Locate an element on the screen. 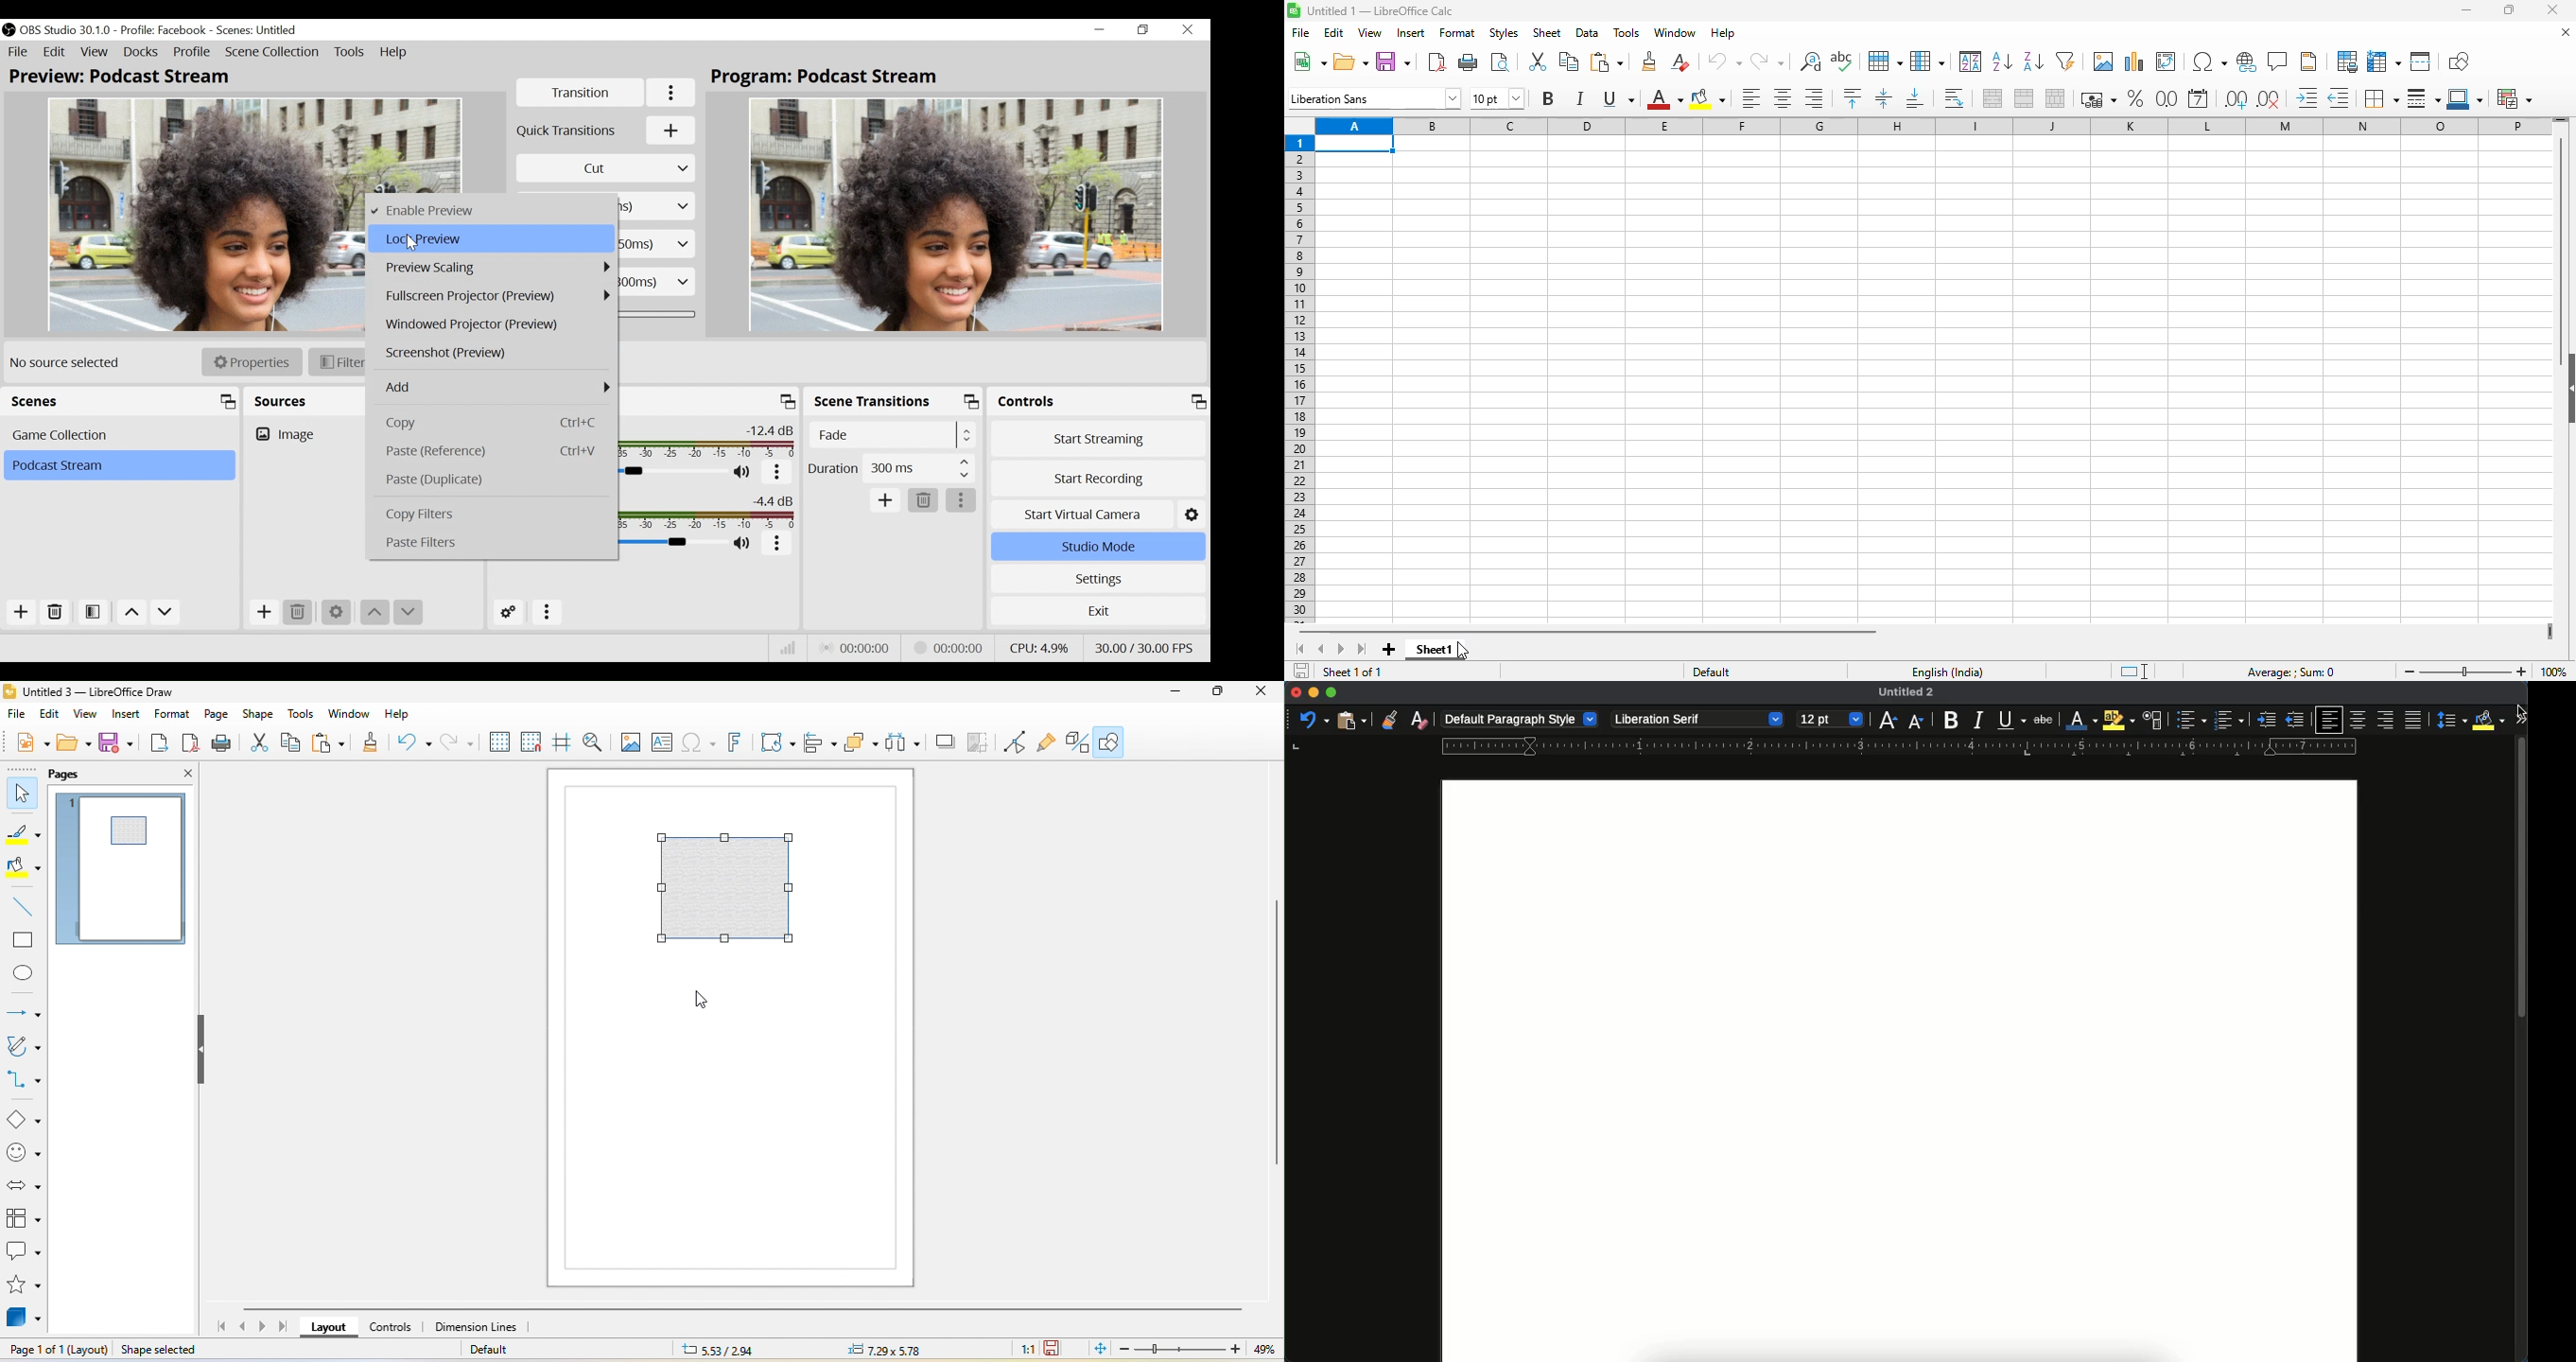 This screenshot has height=1372, width=2576. center align is located at coordinates (2361, 720).